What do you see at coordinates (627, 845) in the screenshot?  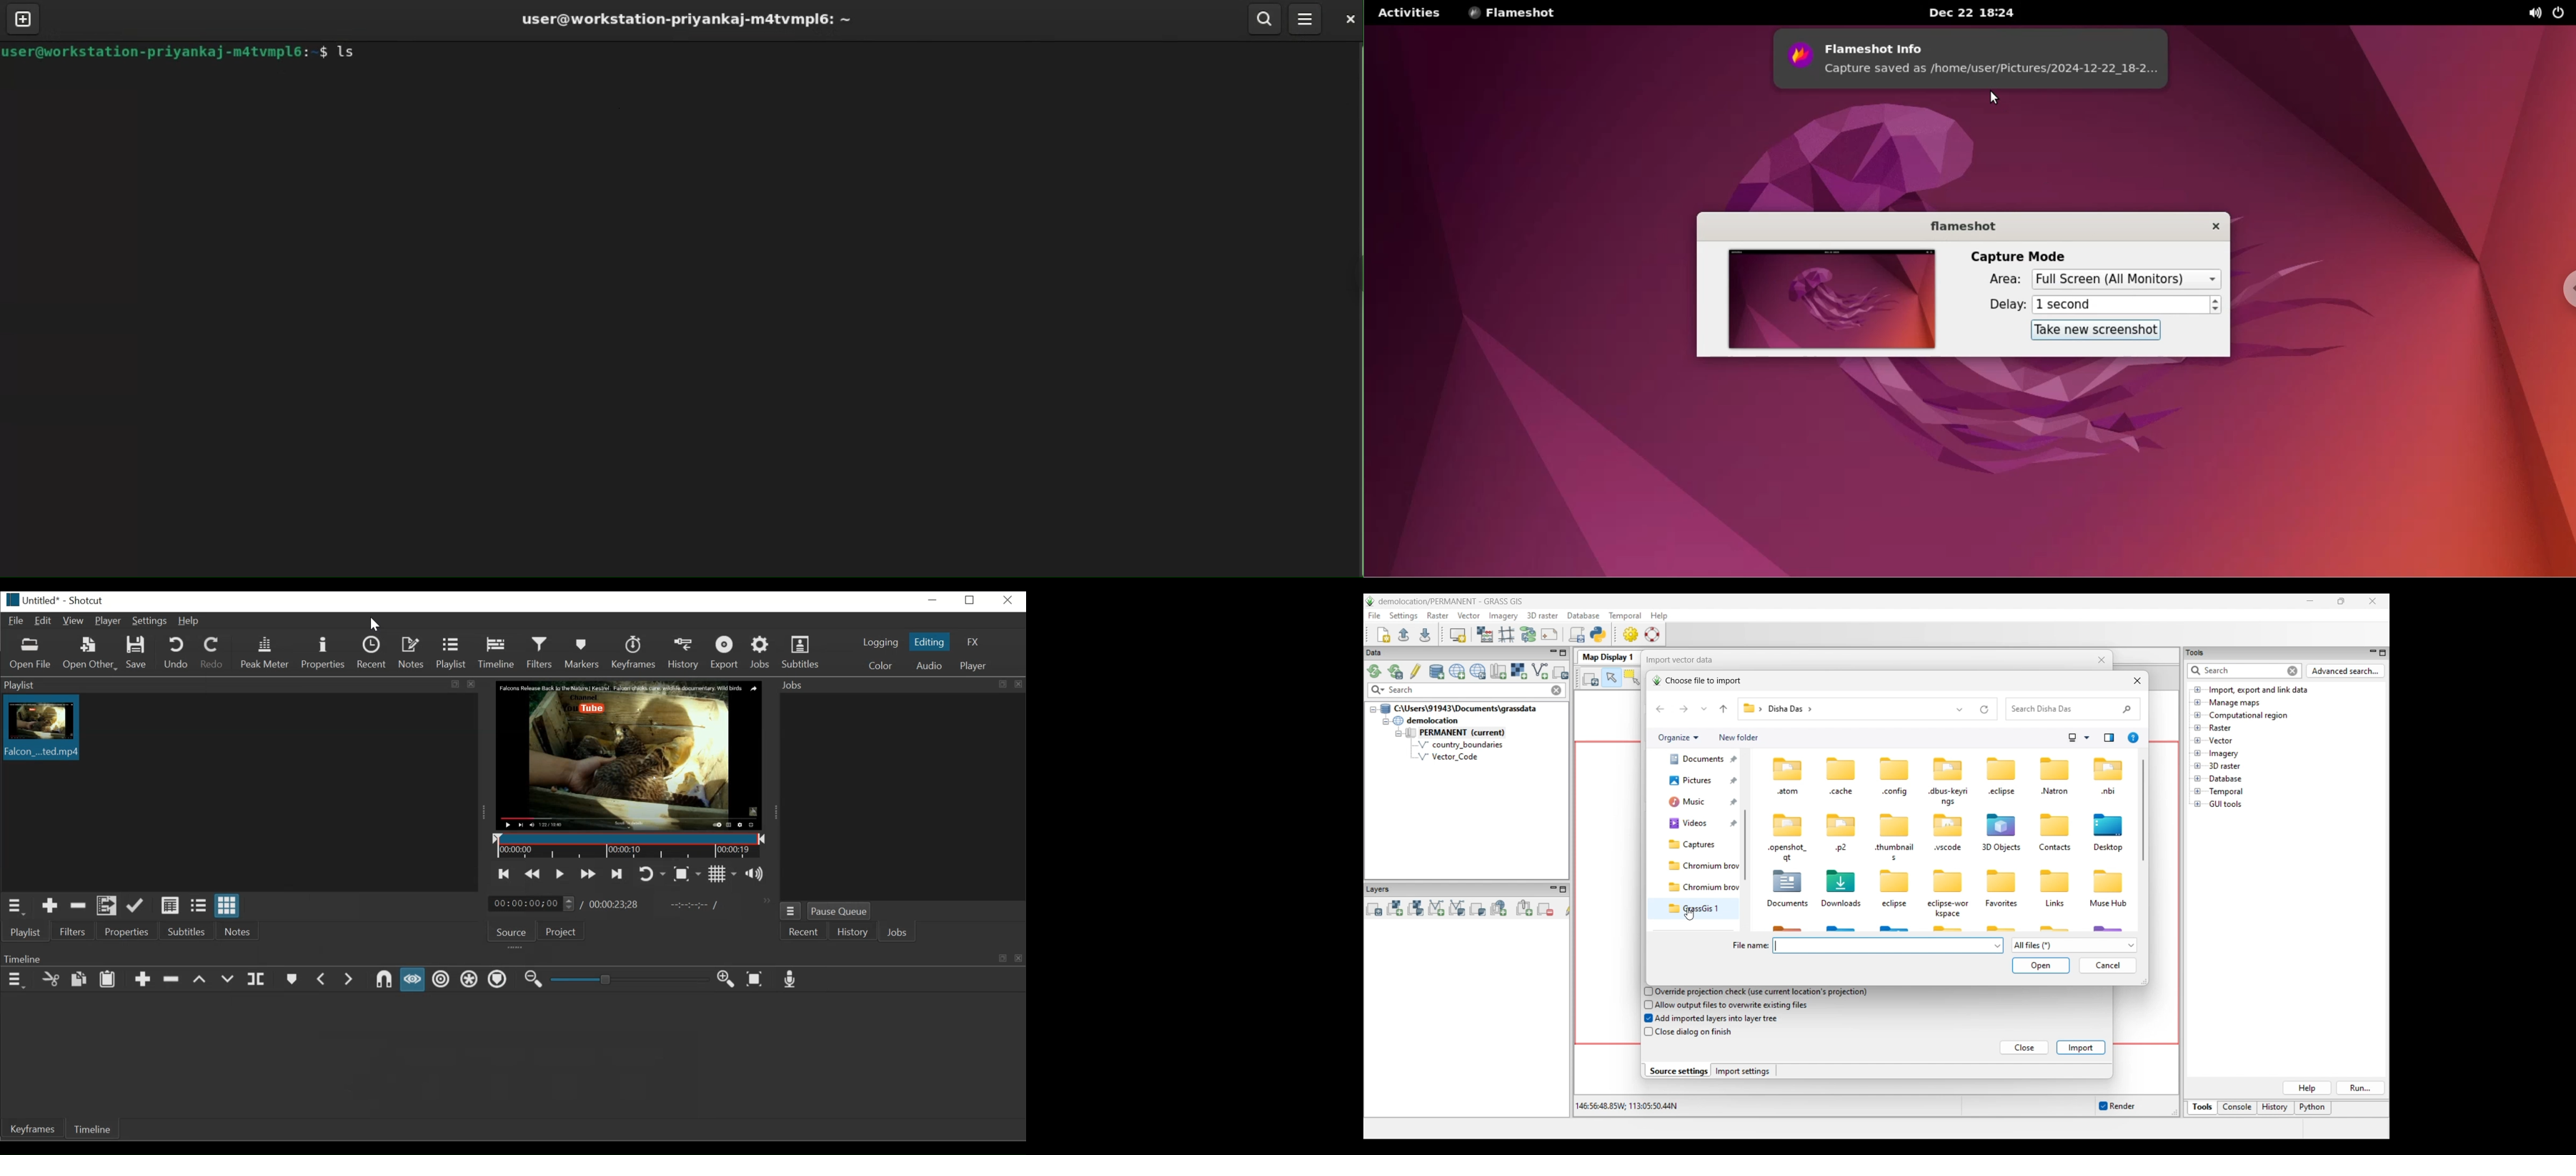 I see `Timeline` at bounding box center [627, 845].